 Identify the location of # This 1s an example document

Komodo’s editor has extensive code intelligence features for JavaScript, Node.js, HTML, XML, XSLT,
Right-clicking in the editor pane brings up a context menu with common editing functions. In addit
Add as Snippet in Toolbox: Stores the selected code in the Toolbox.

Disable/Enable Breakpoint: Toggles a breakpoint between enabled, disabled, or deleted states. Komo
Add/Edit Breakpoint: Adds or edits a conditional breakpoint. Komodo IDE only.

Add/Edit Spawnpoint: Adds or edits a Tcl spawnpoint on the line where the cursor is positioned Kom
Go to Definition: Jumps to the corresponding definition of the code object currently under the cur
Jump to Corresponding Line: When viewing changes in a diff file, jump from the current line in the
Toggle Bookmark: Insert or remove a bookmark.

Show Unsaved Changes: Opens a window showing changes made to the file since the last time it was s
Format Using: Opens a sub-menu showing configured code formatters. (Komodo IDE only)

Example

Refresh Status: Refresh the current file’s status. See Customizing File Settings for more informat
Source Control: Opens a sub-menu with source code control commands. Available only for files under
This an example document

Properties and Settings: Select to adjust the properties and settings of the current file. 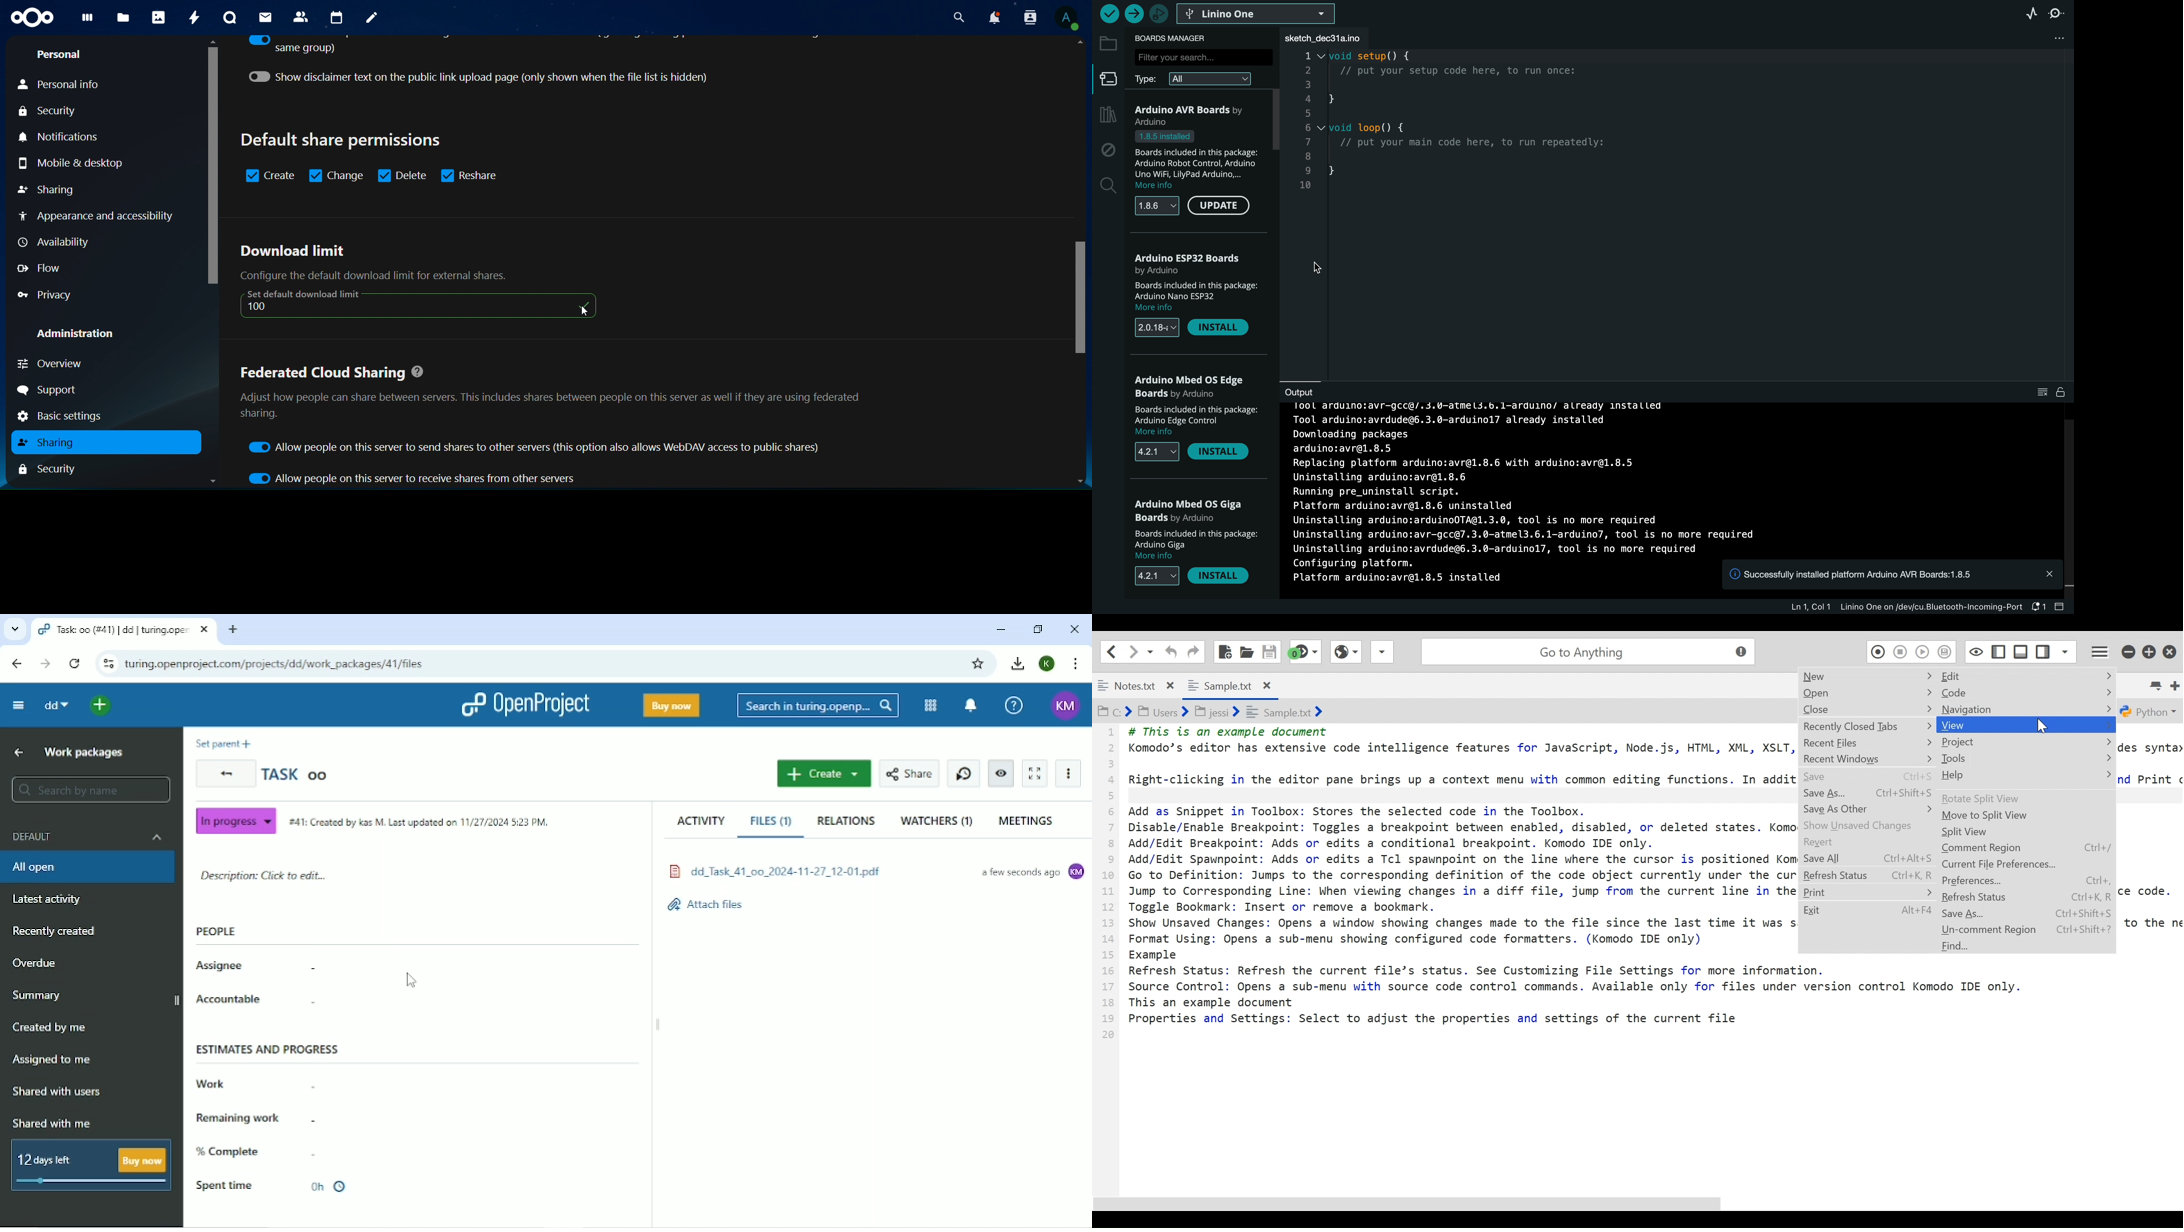
(1460, 891).